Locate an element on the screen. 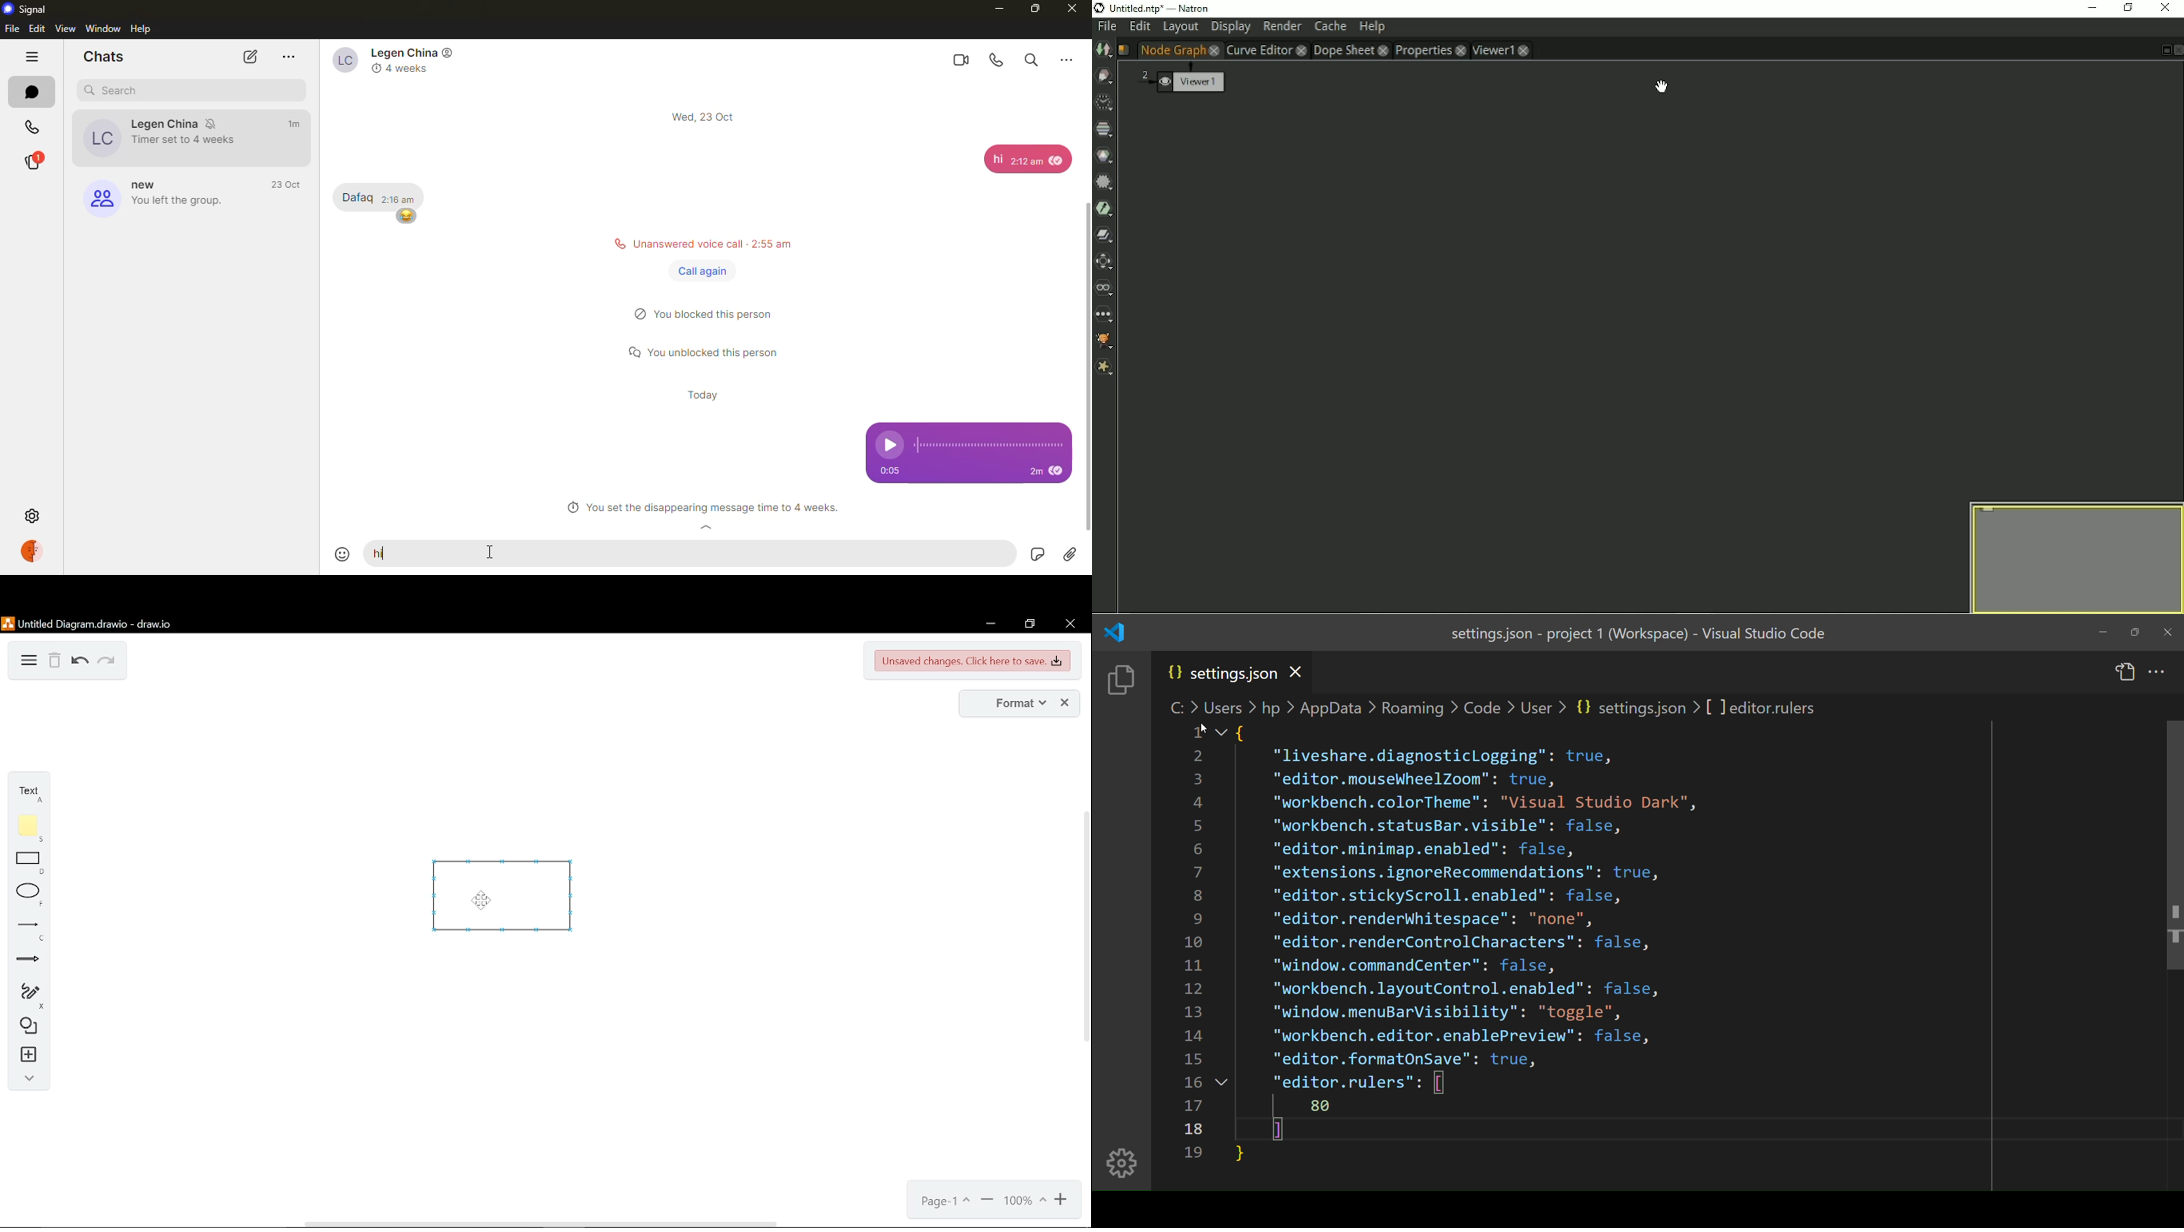 The height and width of the screenshot is (1232, 2184). setting file is located at coordinates (1221, 674).